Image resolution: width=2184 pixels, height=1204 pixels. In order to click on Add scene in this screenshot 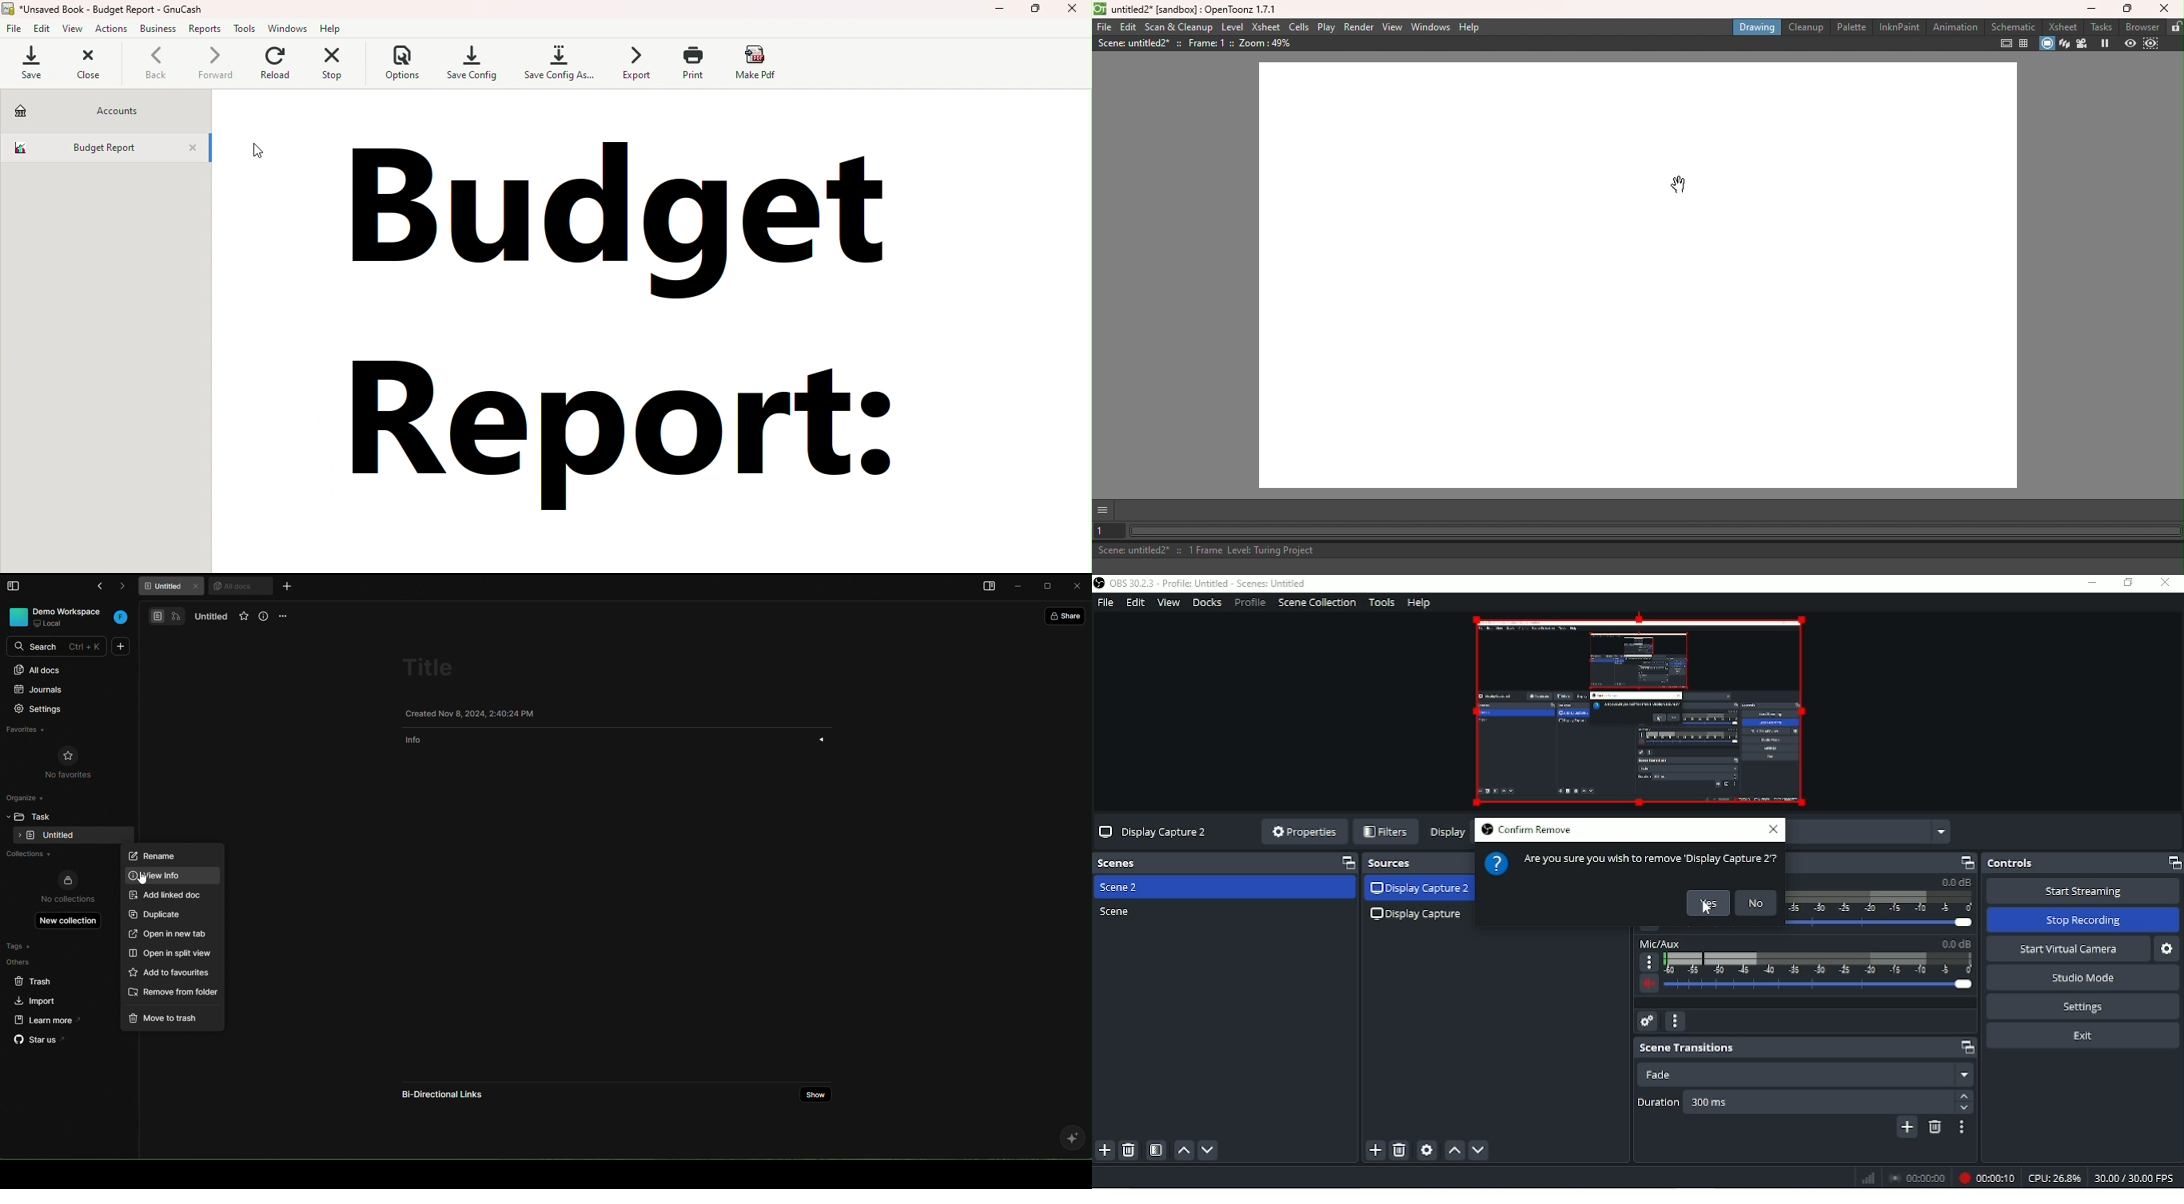, I will do `click(1105, 1150)`.